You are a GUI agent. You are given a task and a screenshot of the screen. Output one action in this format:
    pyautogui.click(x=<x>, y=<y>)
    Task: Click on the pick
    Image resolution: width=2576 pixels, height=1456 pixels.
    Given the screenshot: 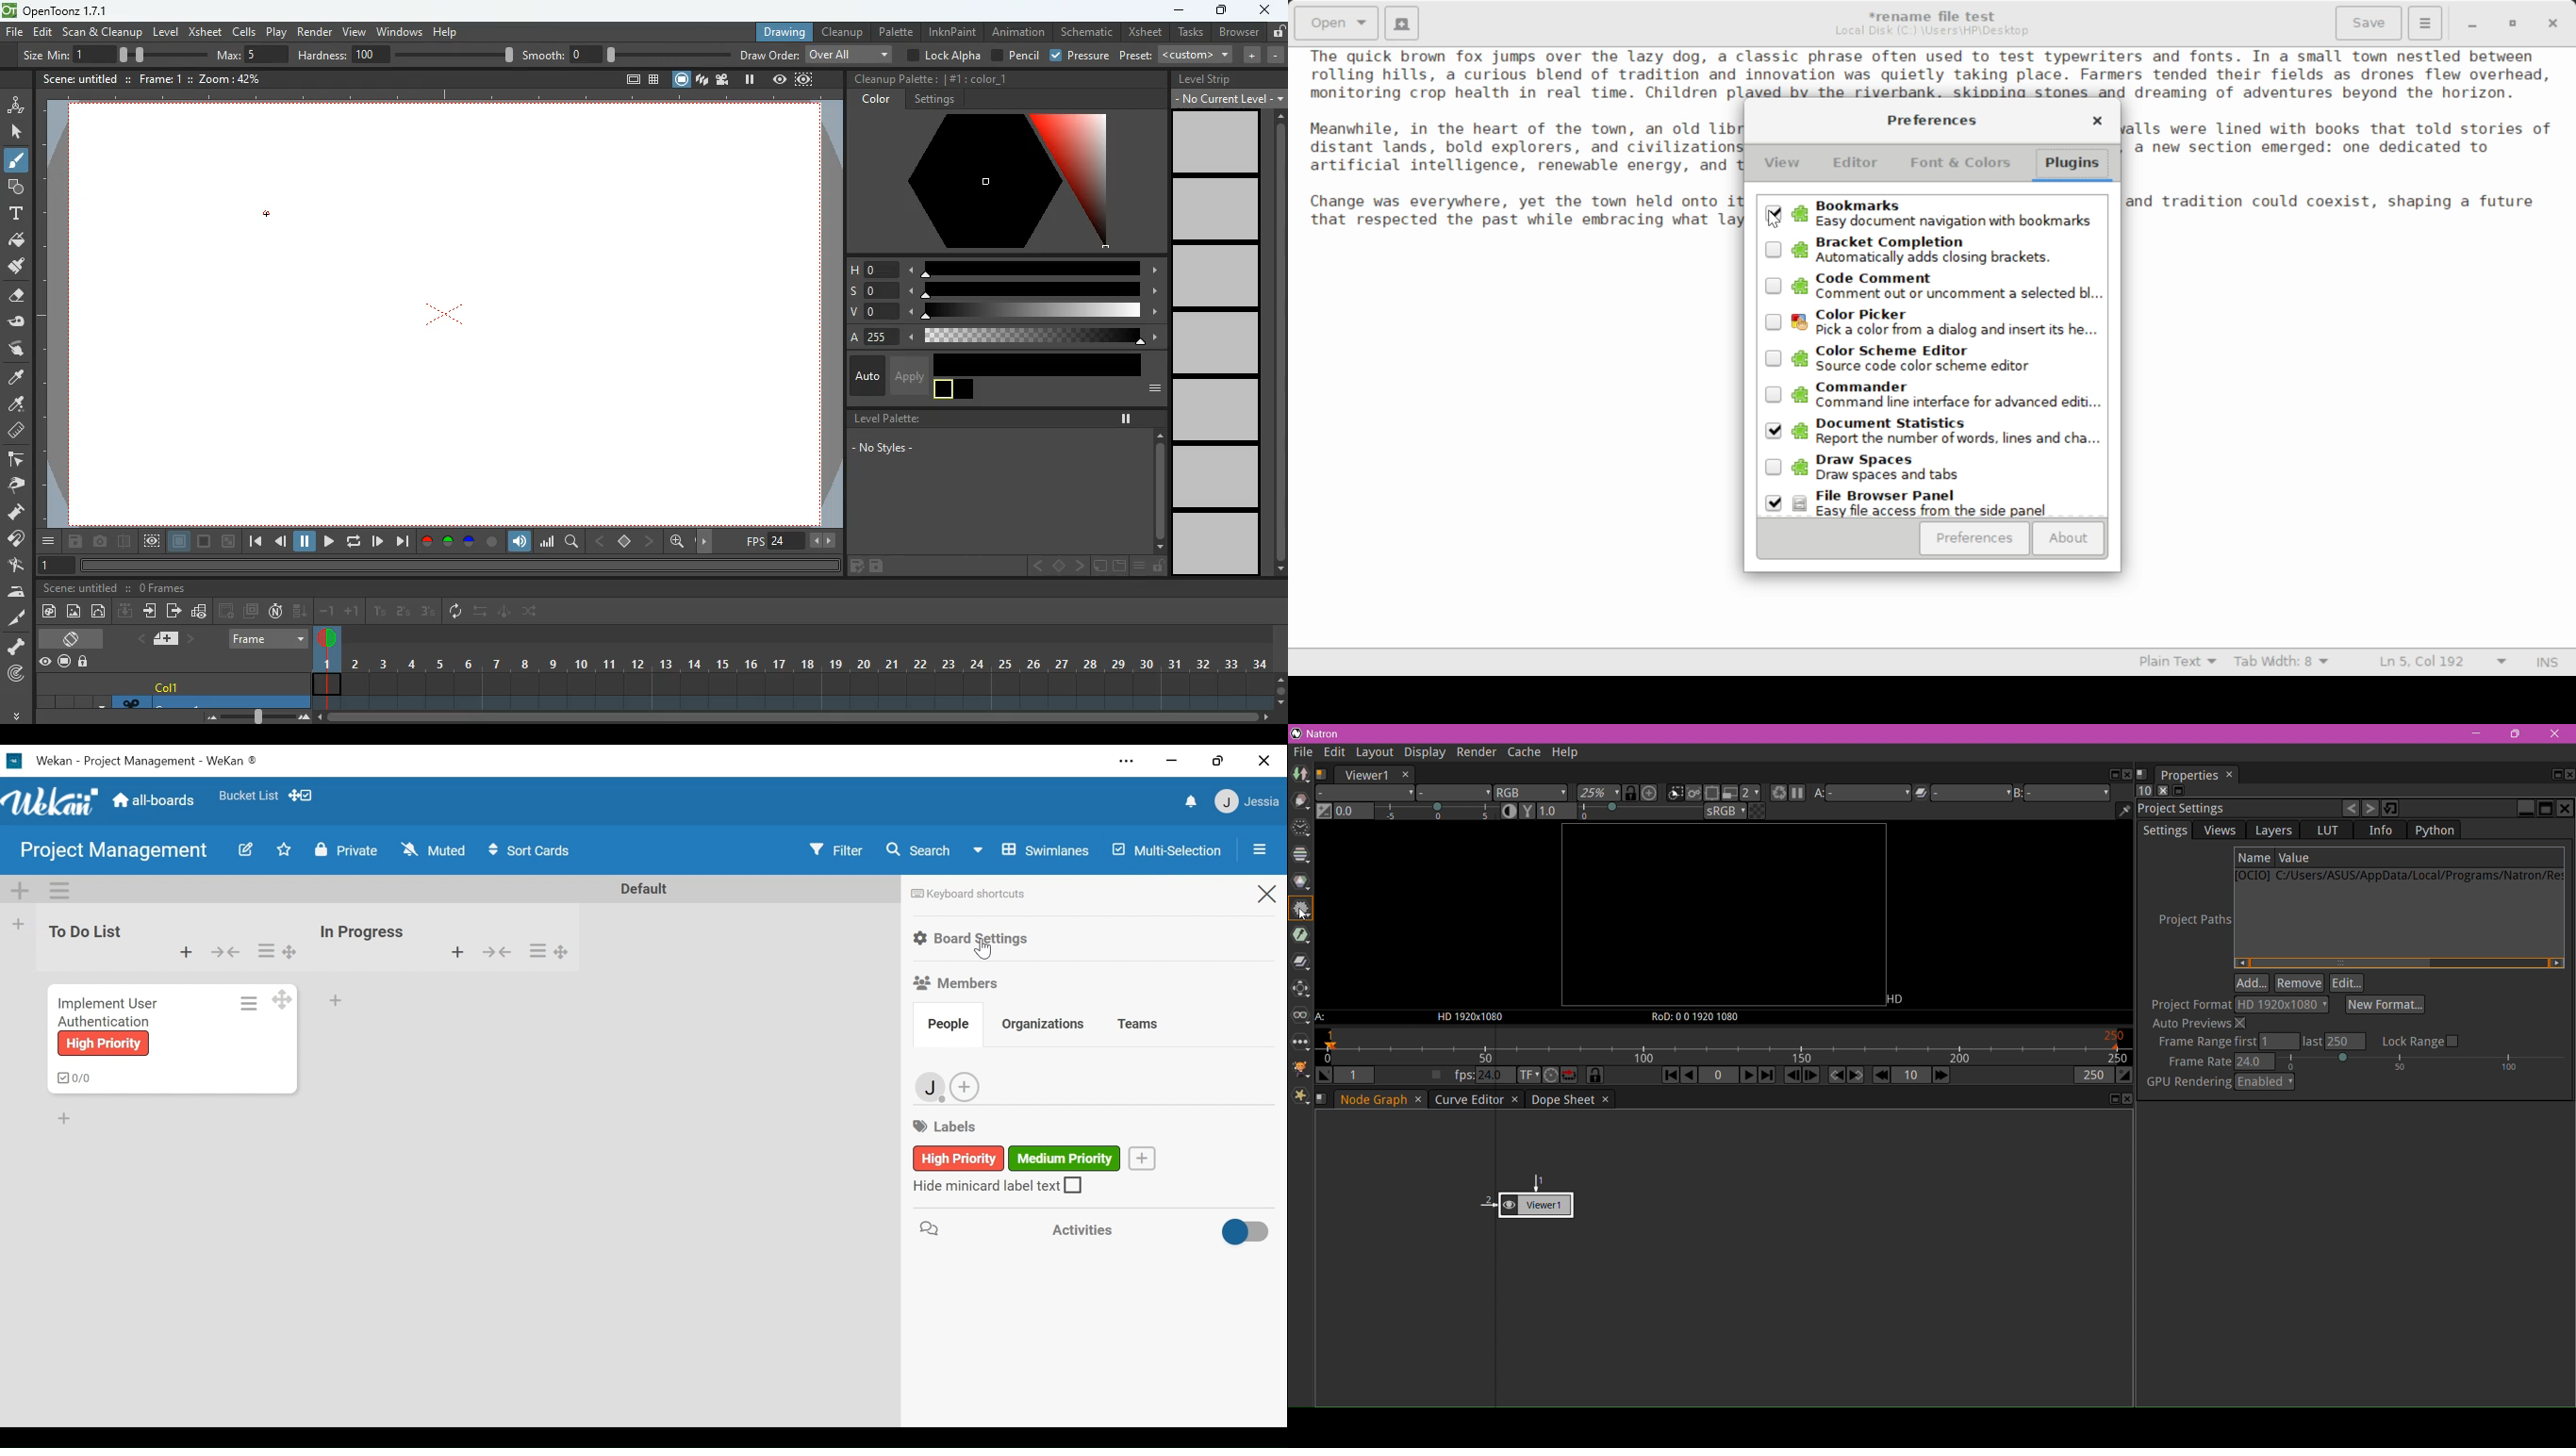 What is the action you would take?
    pyautogui.click(x=14, y=485)
    